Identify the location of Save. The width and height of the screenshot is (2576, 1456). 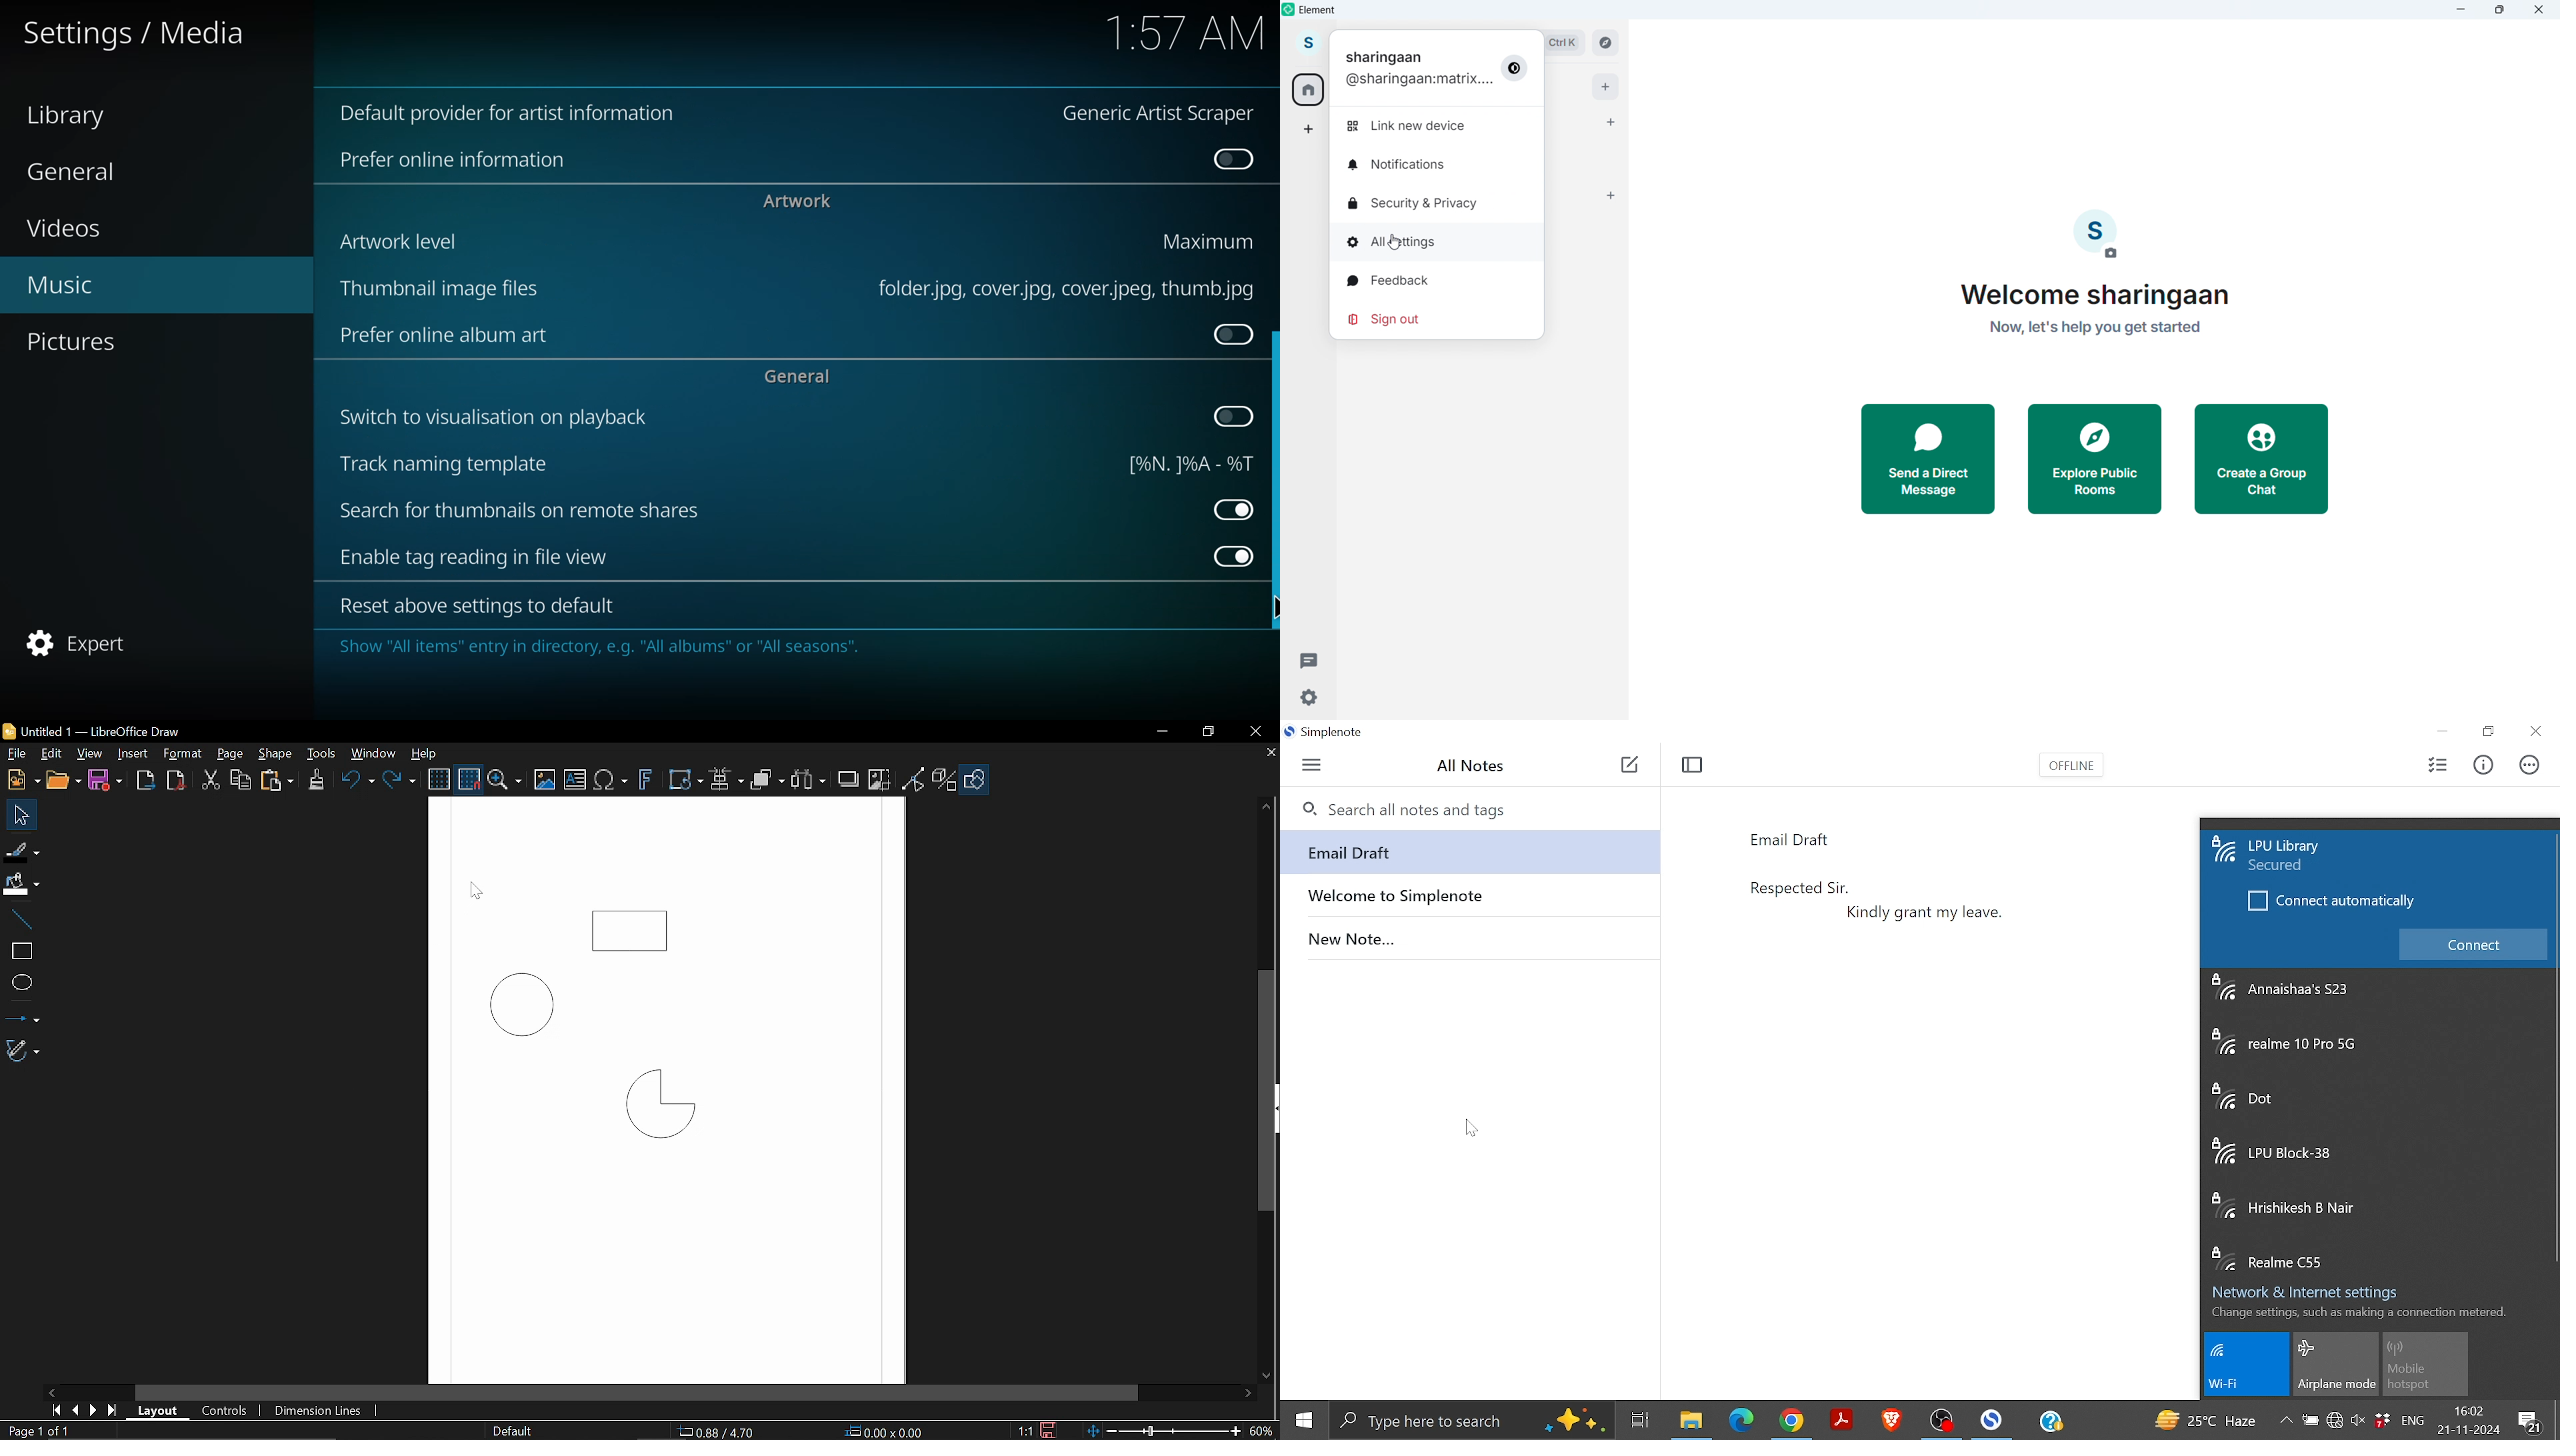
(1046, 1429).